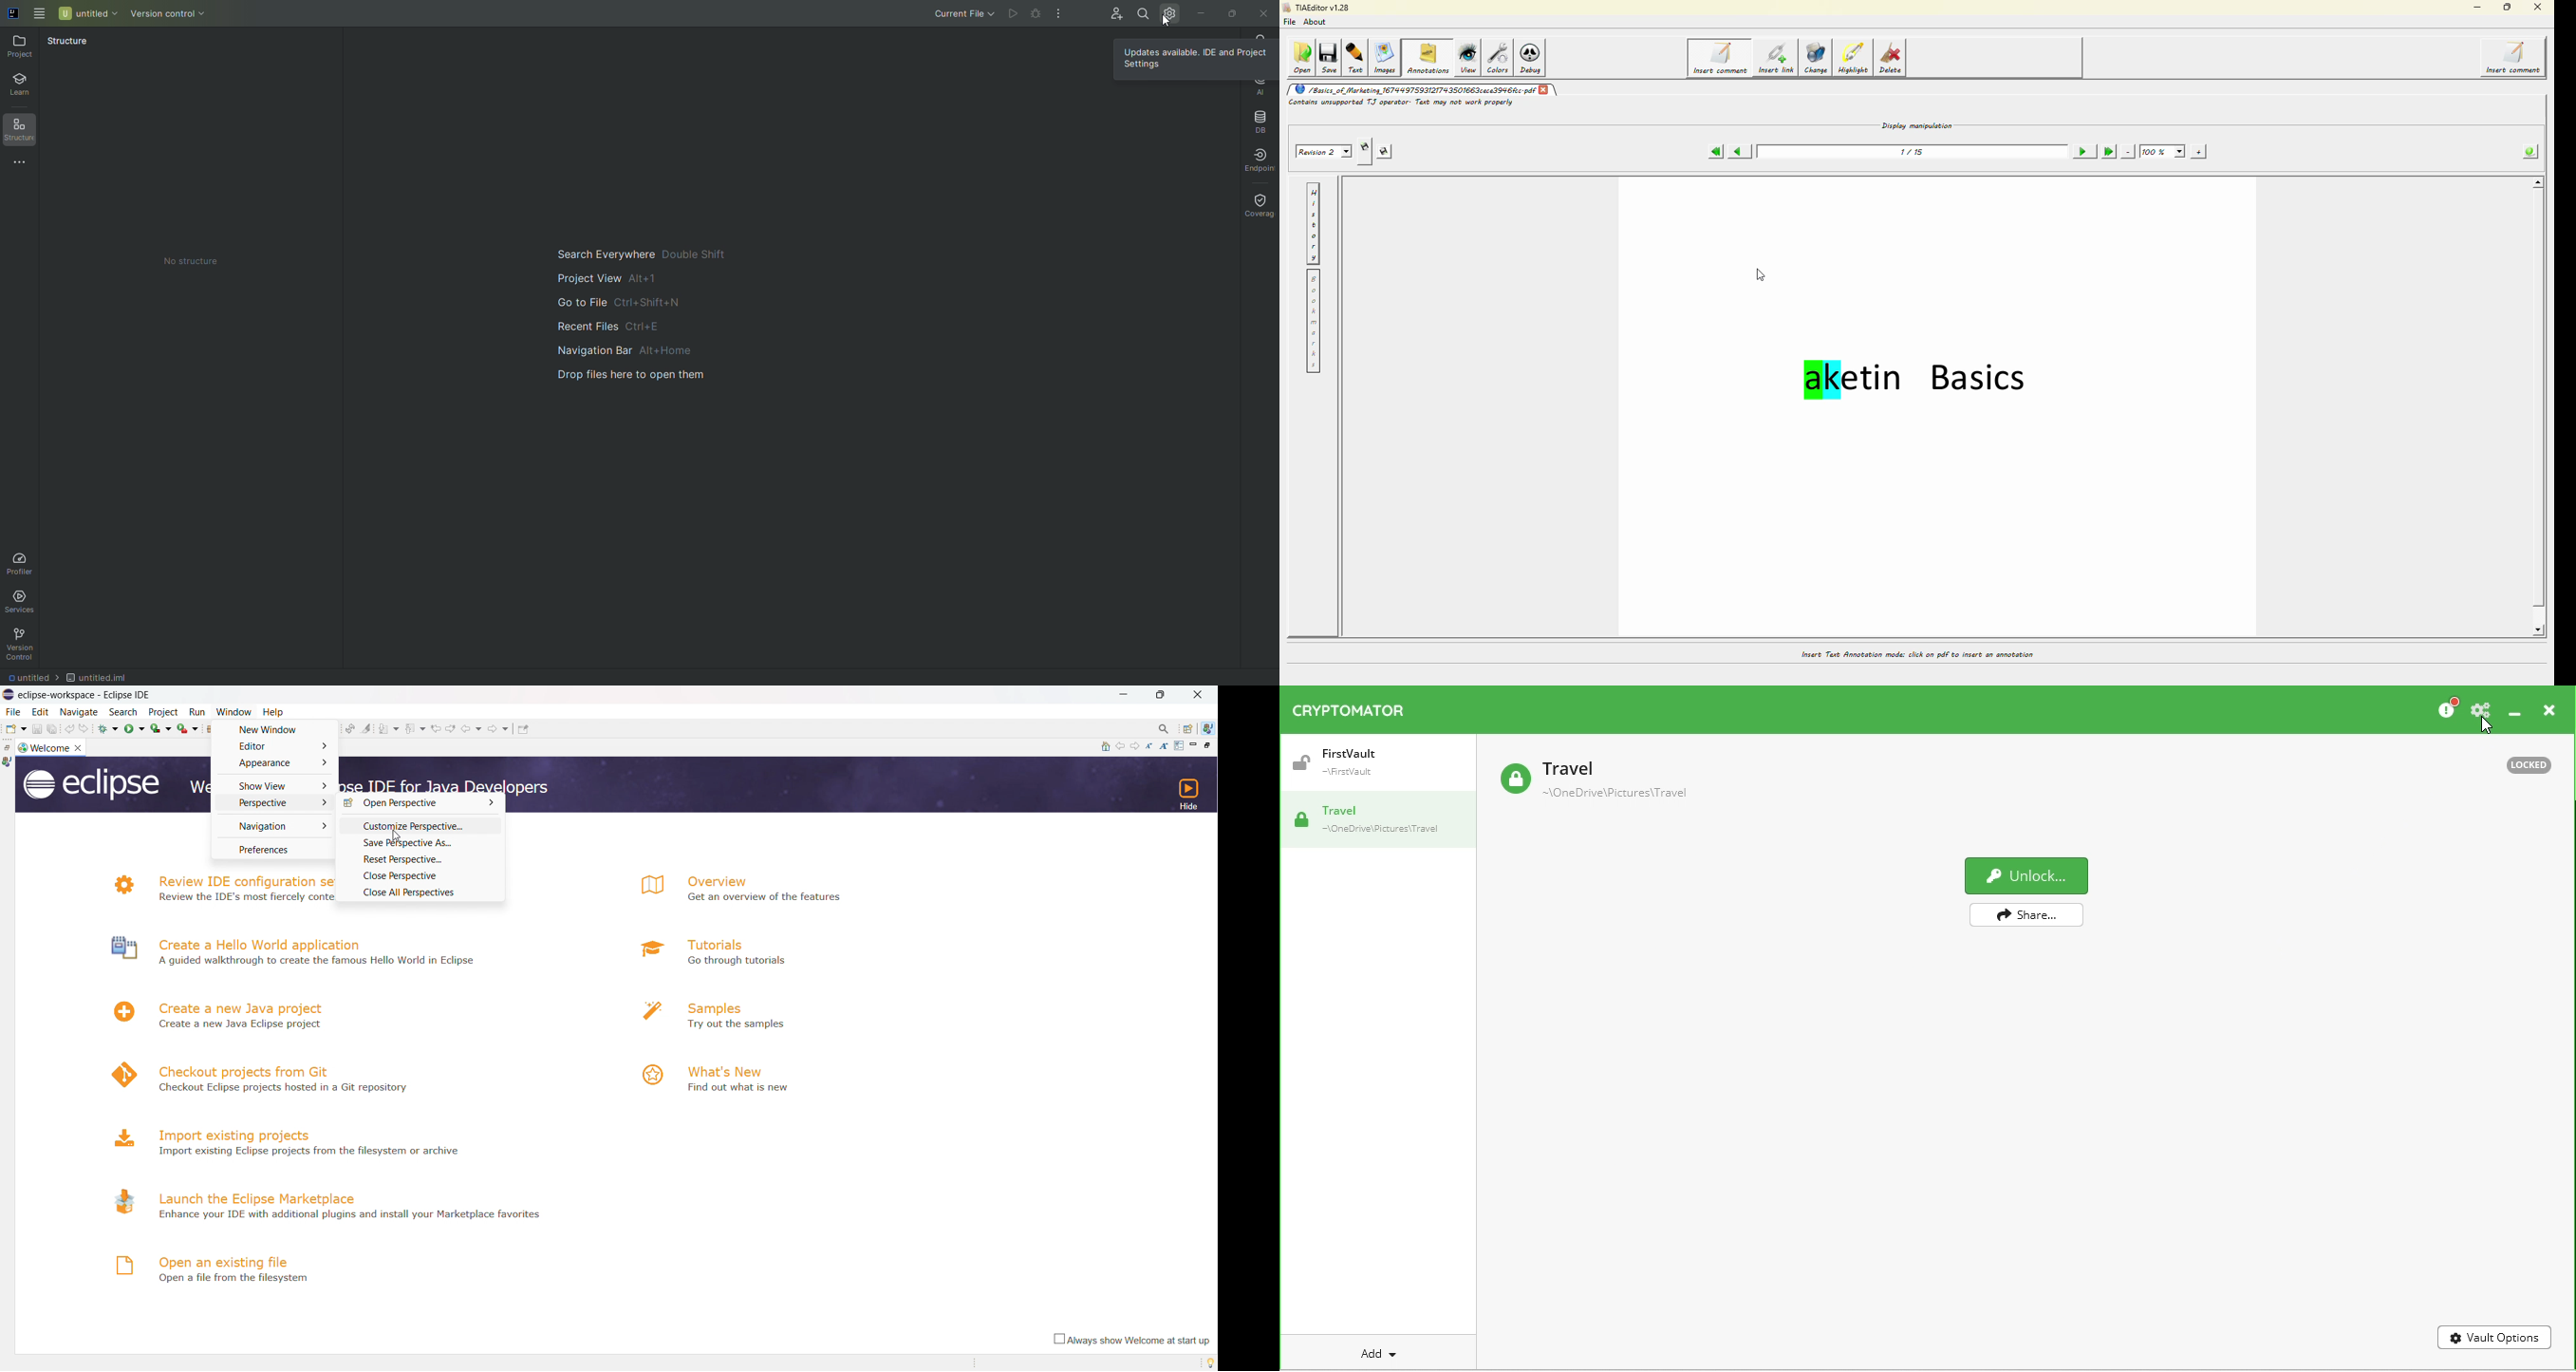 The width and height of the screenshot is (2576, 1372). What do you see at coordinates (225, 1261) in the screenshot?
I see `open an existing file` at bounding box center [225, 1261].